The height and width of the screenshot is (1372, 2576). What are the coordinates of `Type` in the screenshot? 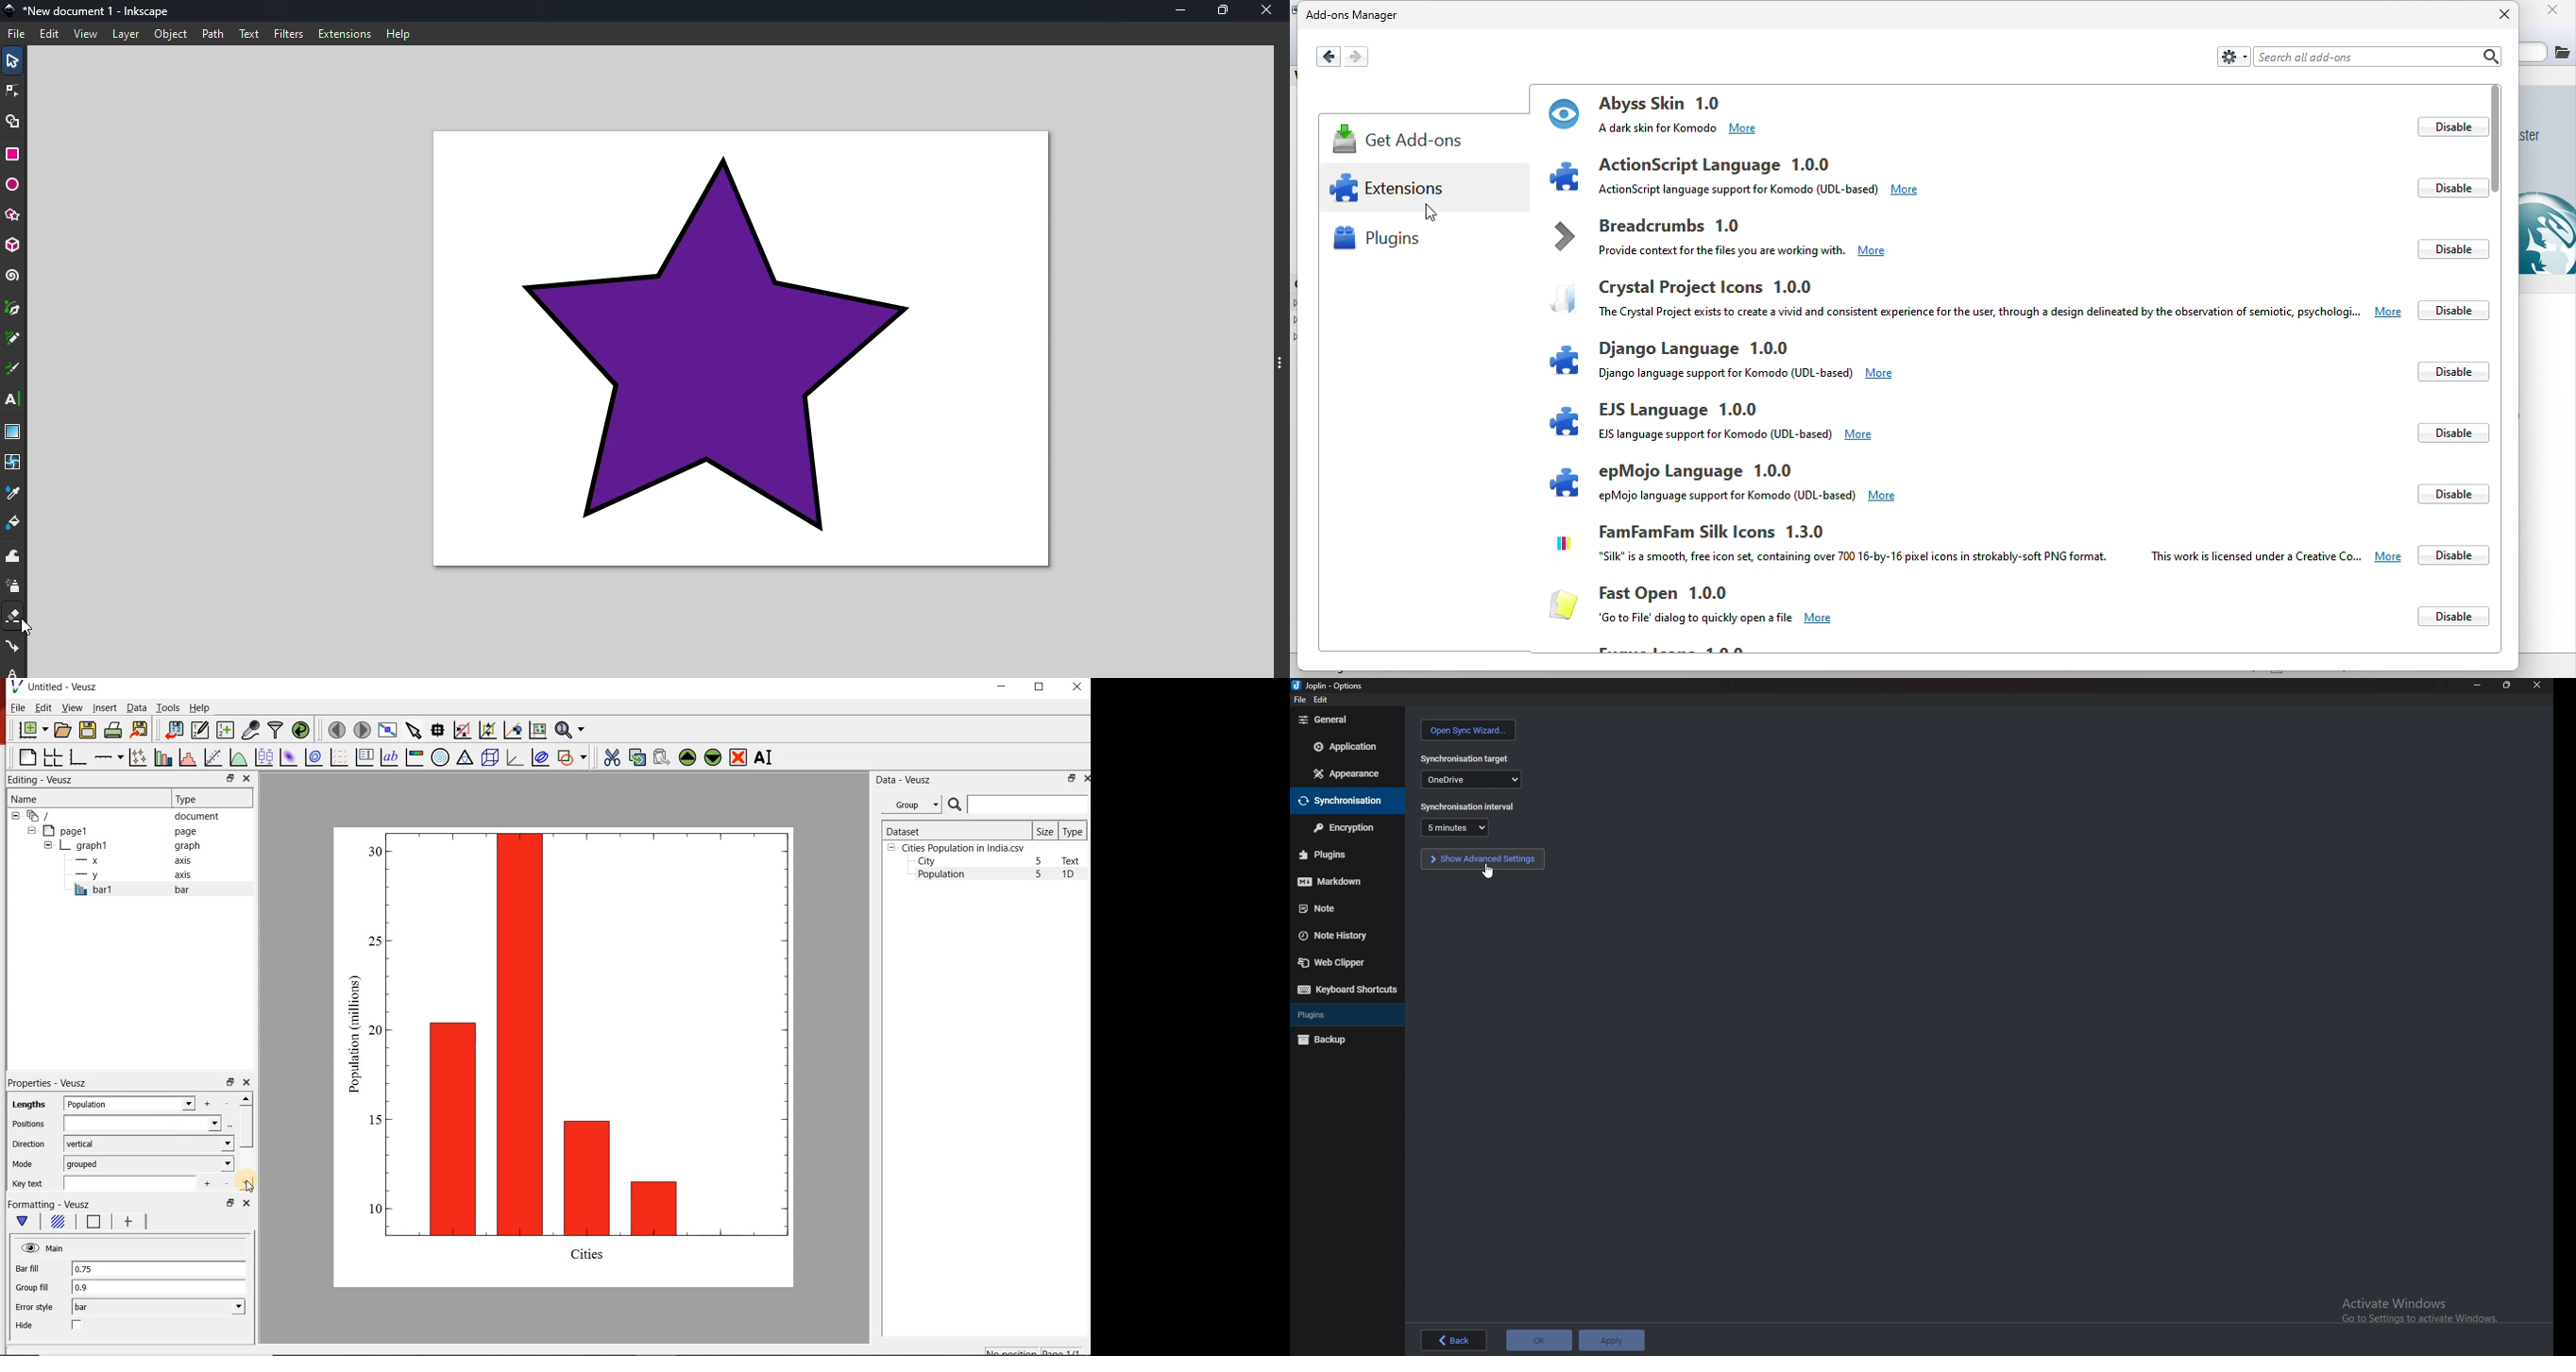 It's located at (210, 799).